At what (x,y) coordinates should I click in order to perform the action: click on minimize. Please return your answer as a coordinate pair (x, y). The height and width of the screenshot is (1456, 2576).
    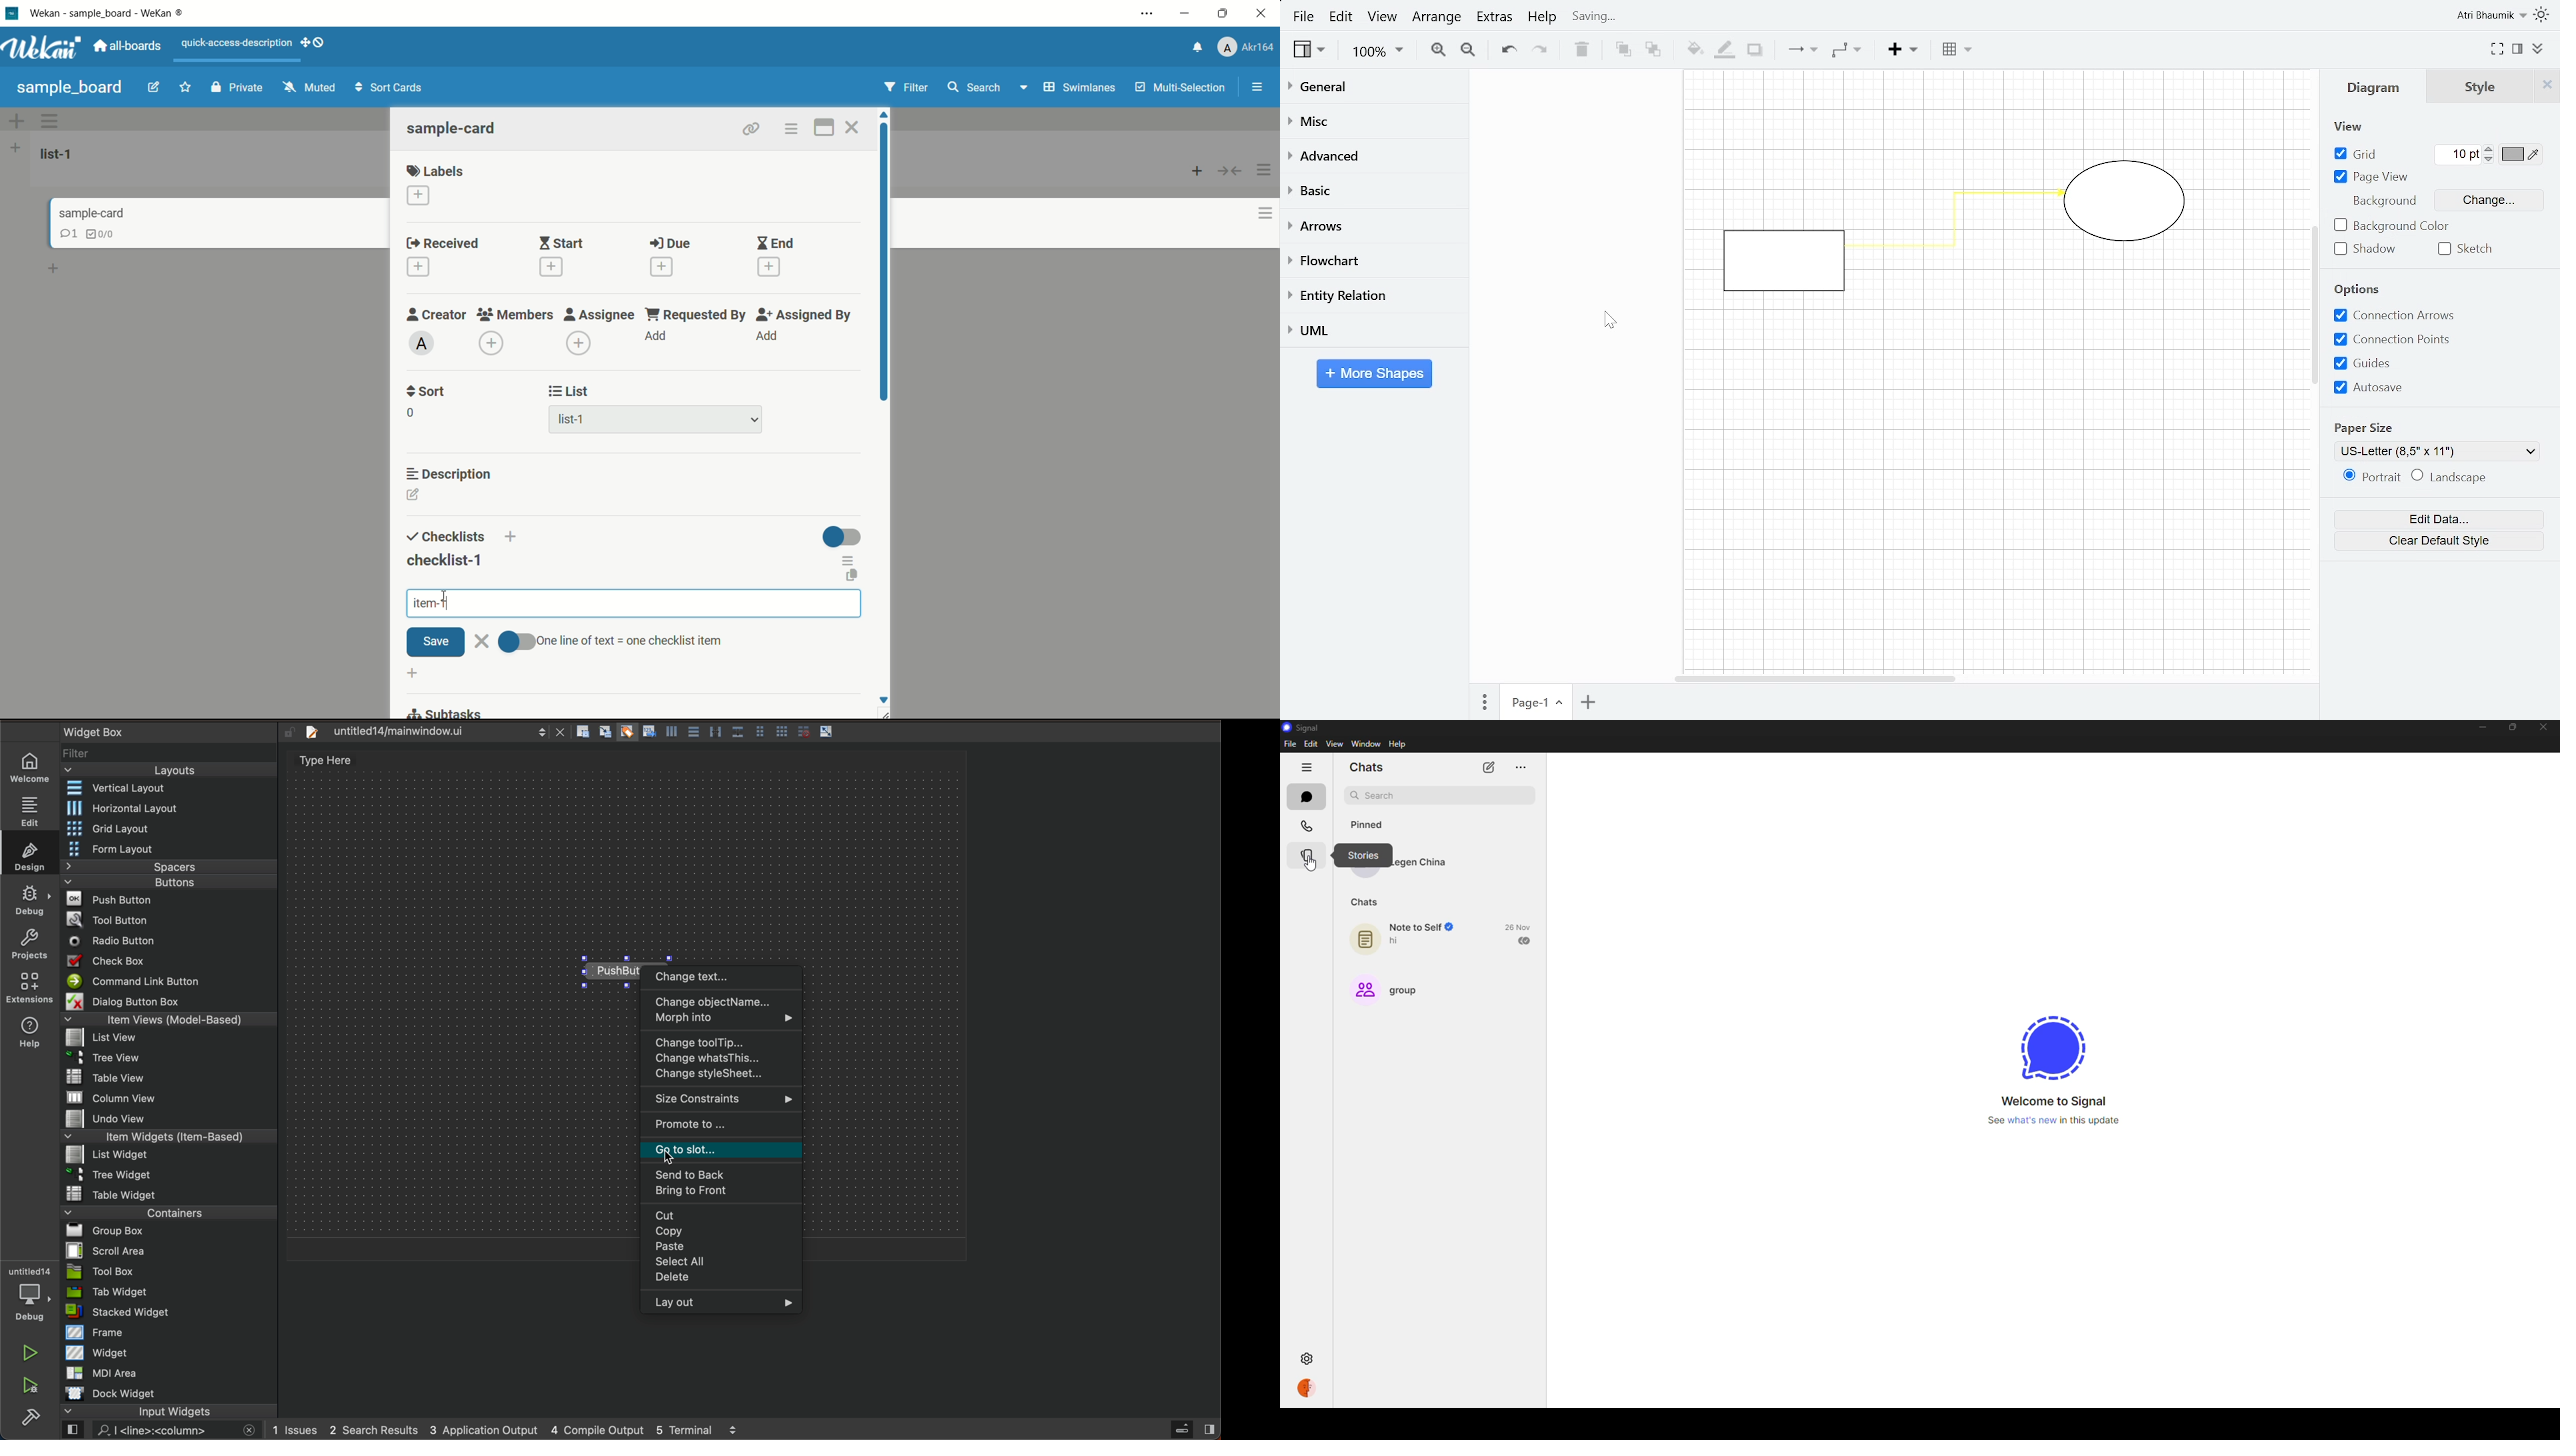
    Looking at the image, I should click on (2477, 728).